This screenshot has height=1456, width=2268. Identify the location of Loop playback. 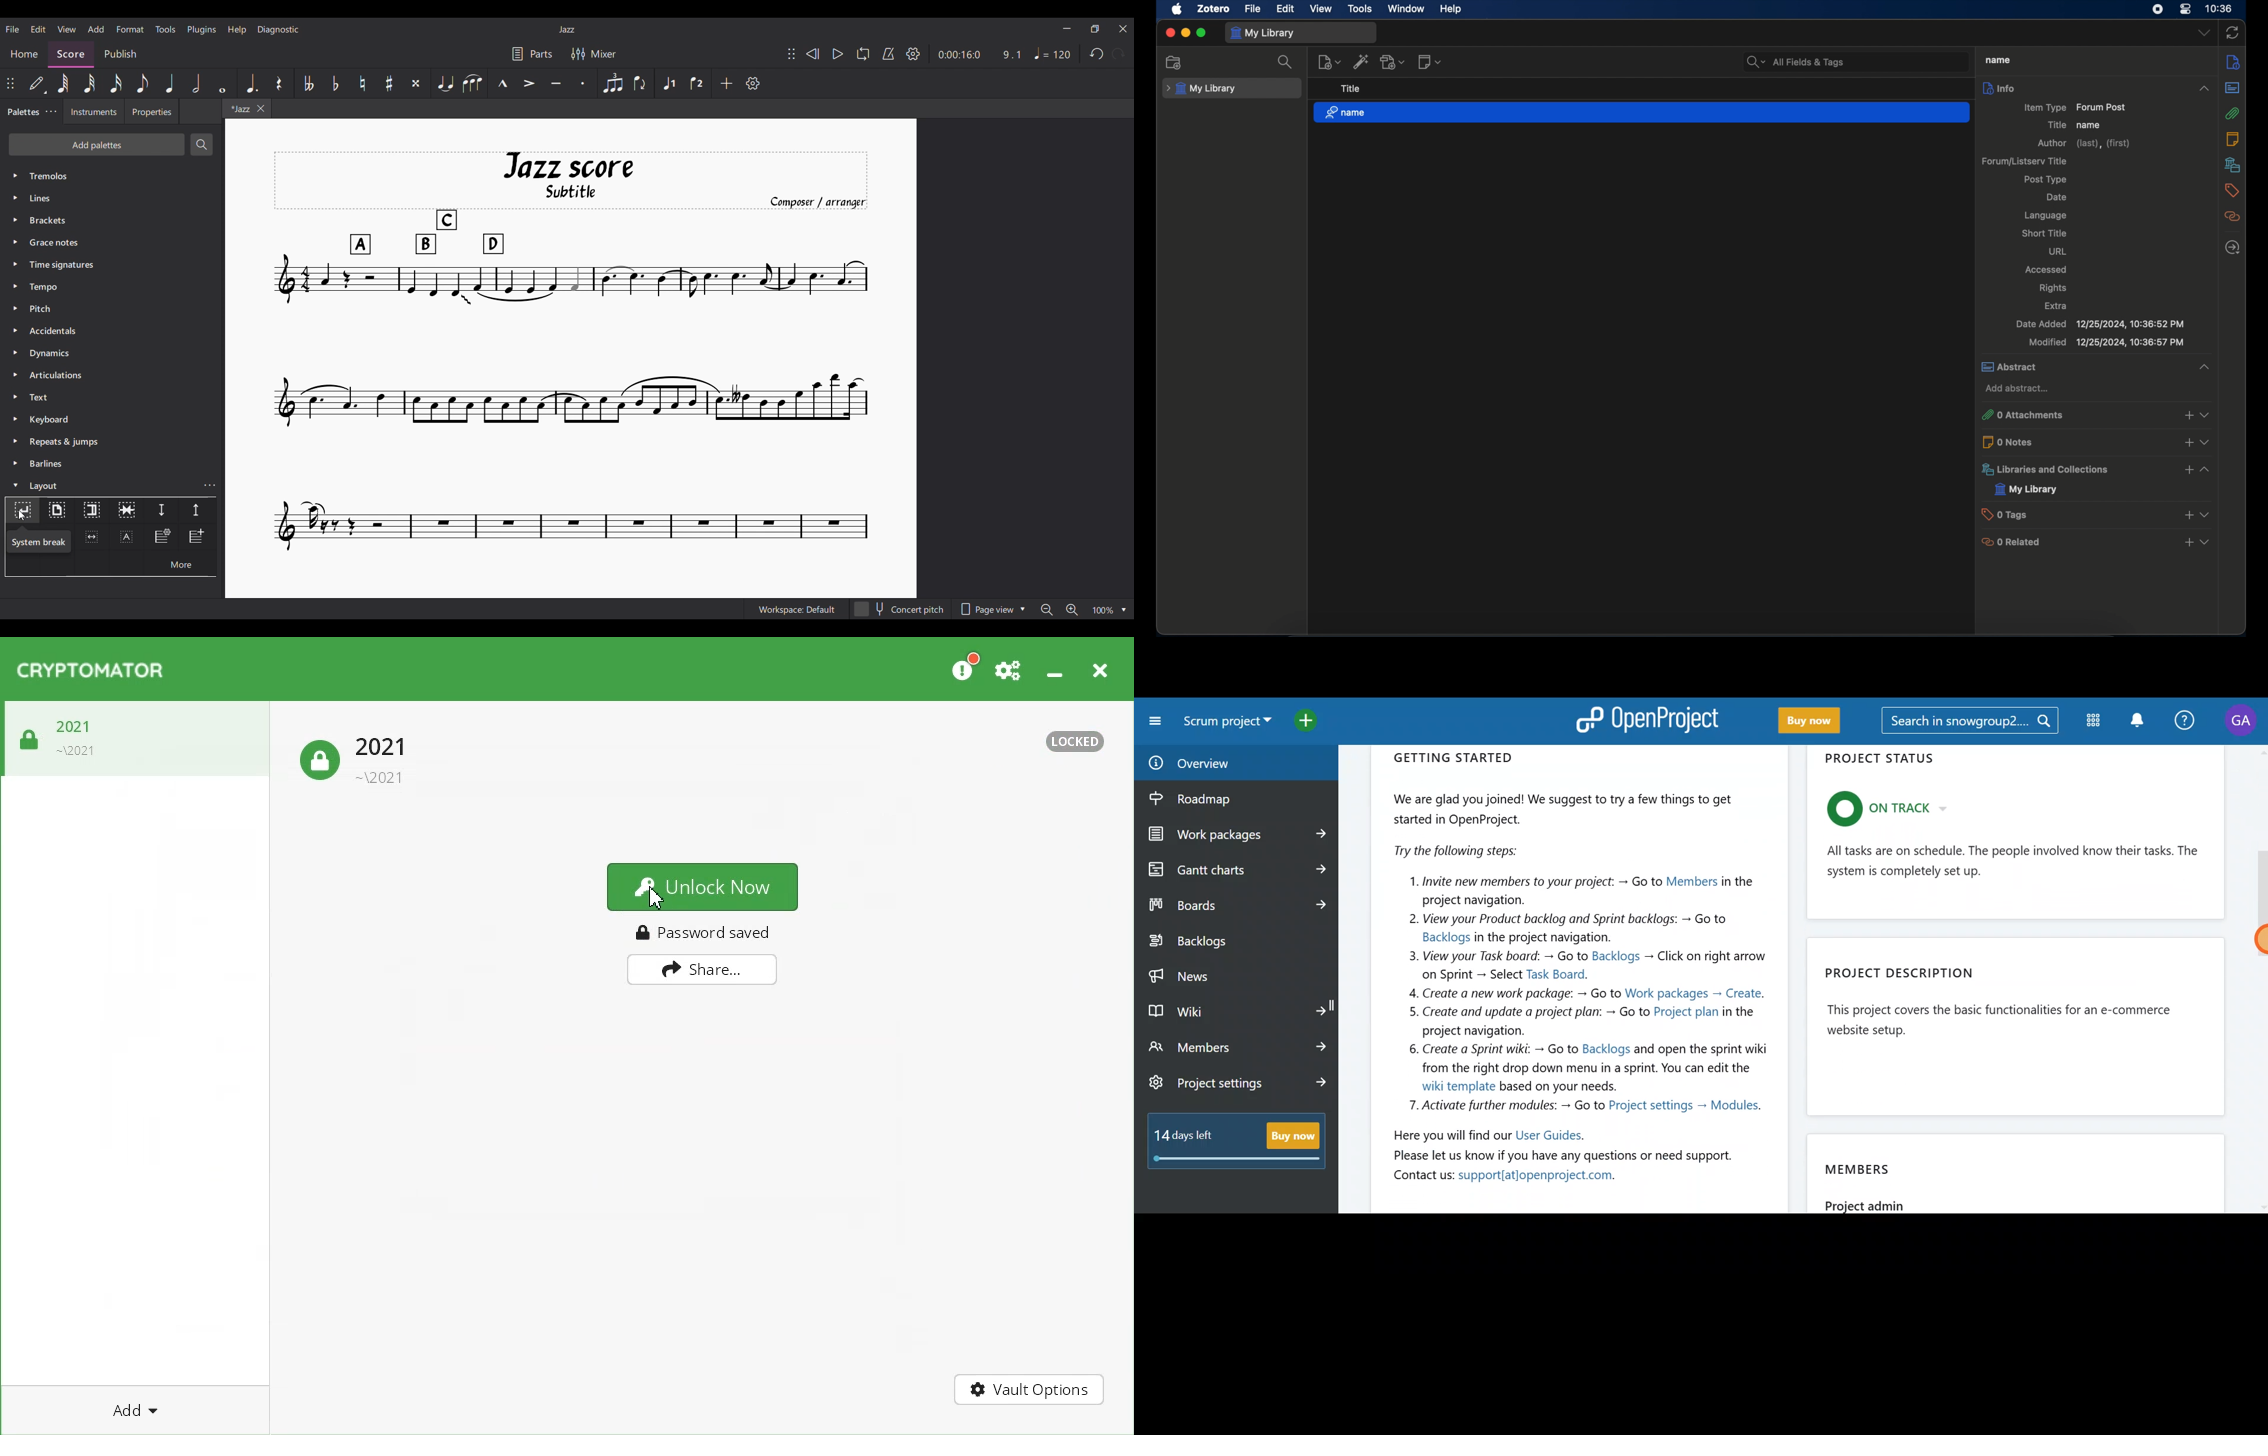
(863, 54).